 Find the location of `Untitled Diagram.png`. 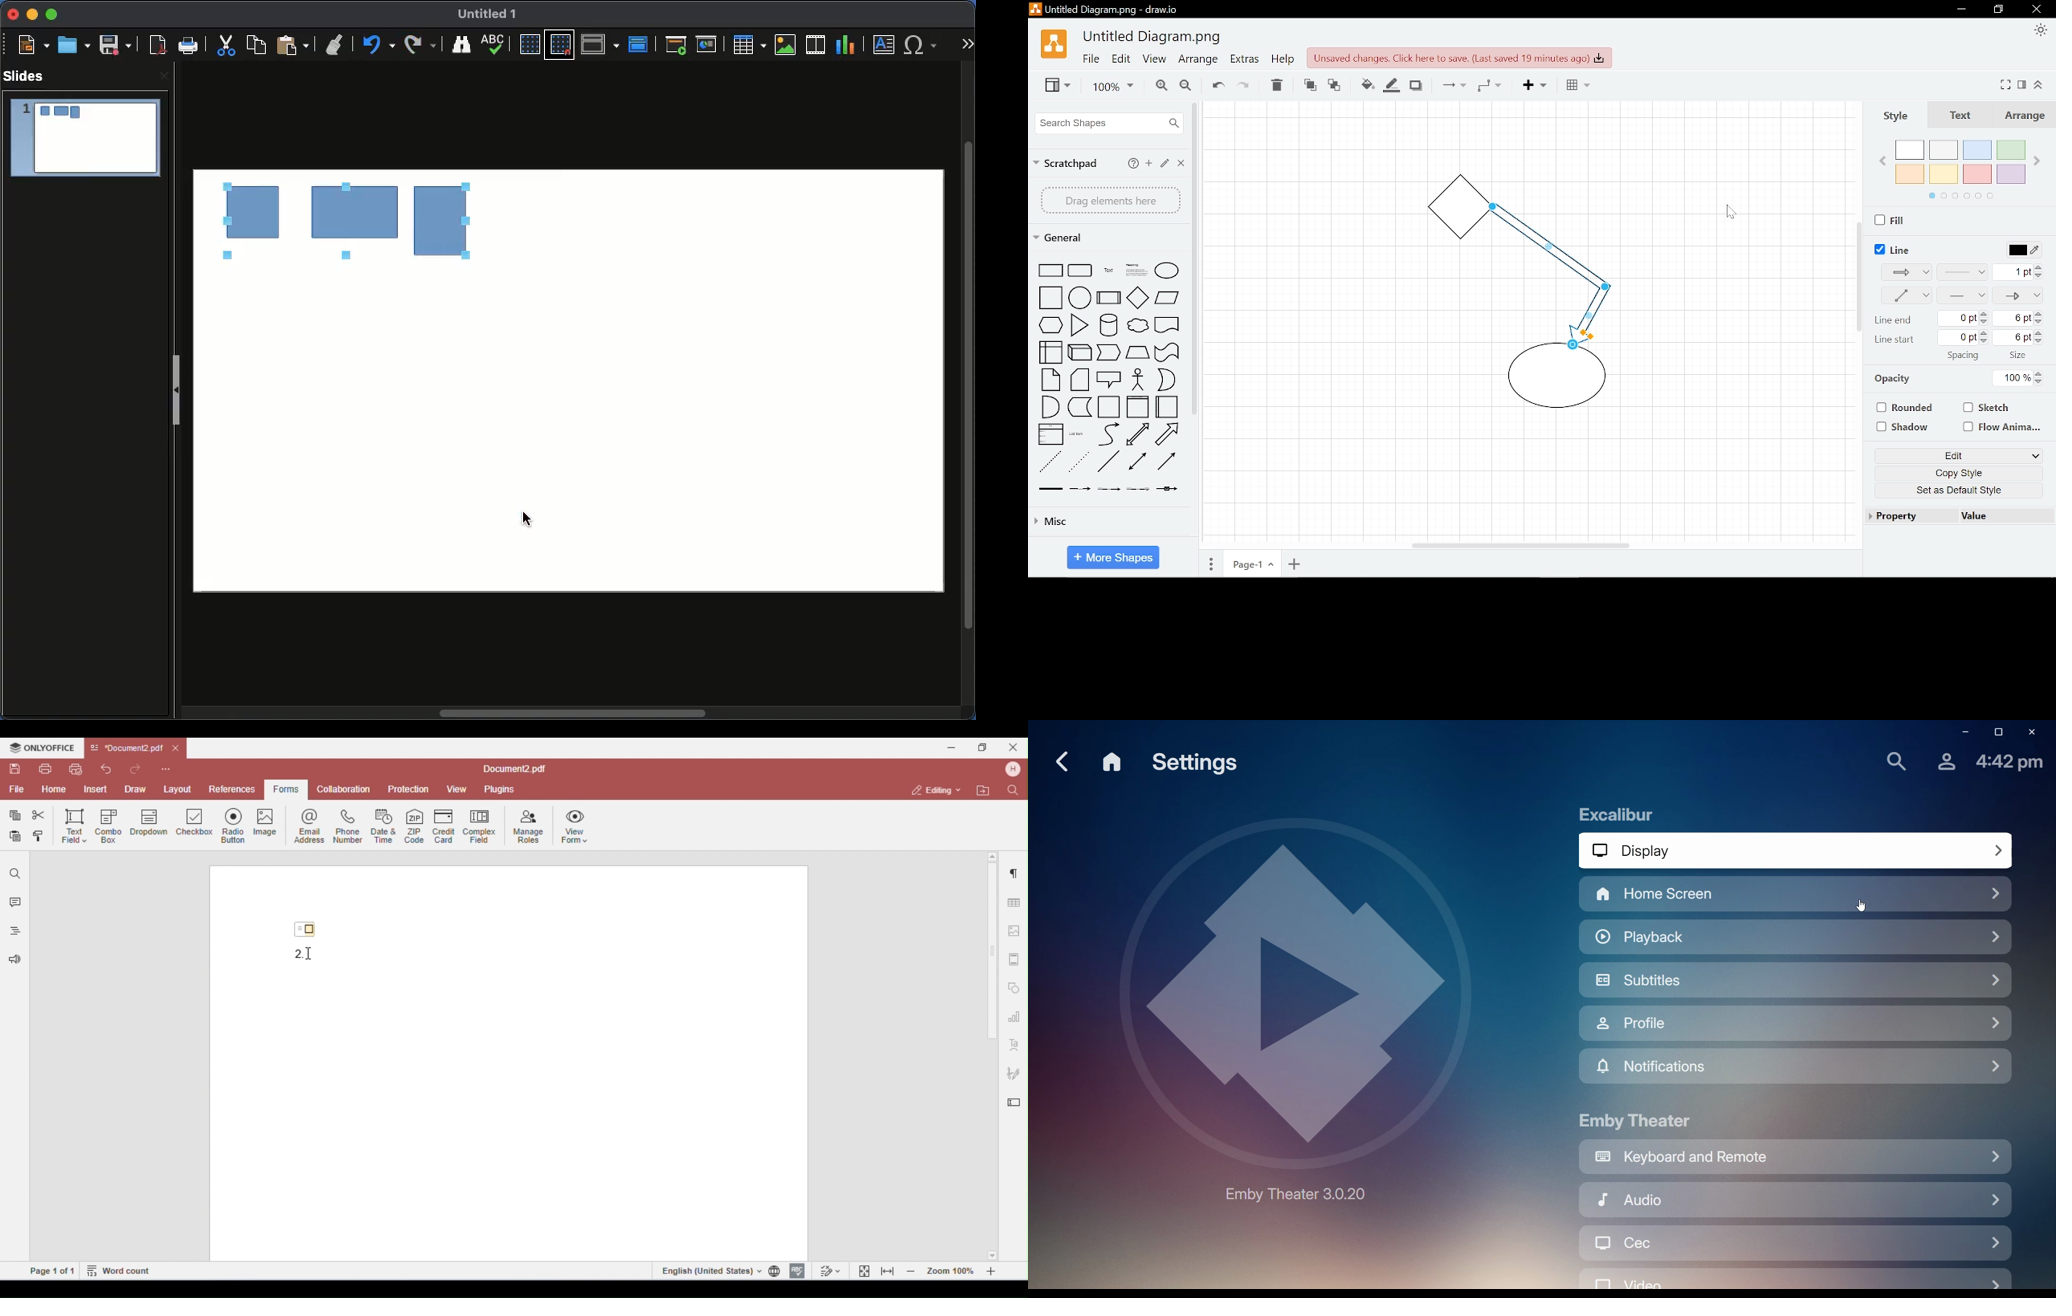

Untitled Diagram.png is located at coordinates (1153, 38).